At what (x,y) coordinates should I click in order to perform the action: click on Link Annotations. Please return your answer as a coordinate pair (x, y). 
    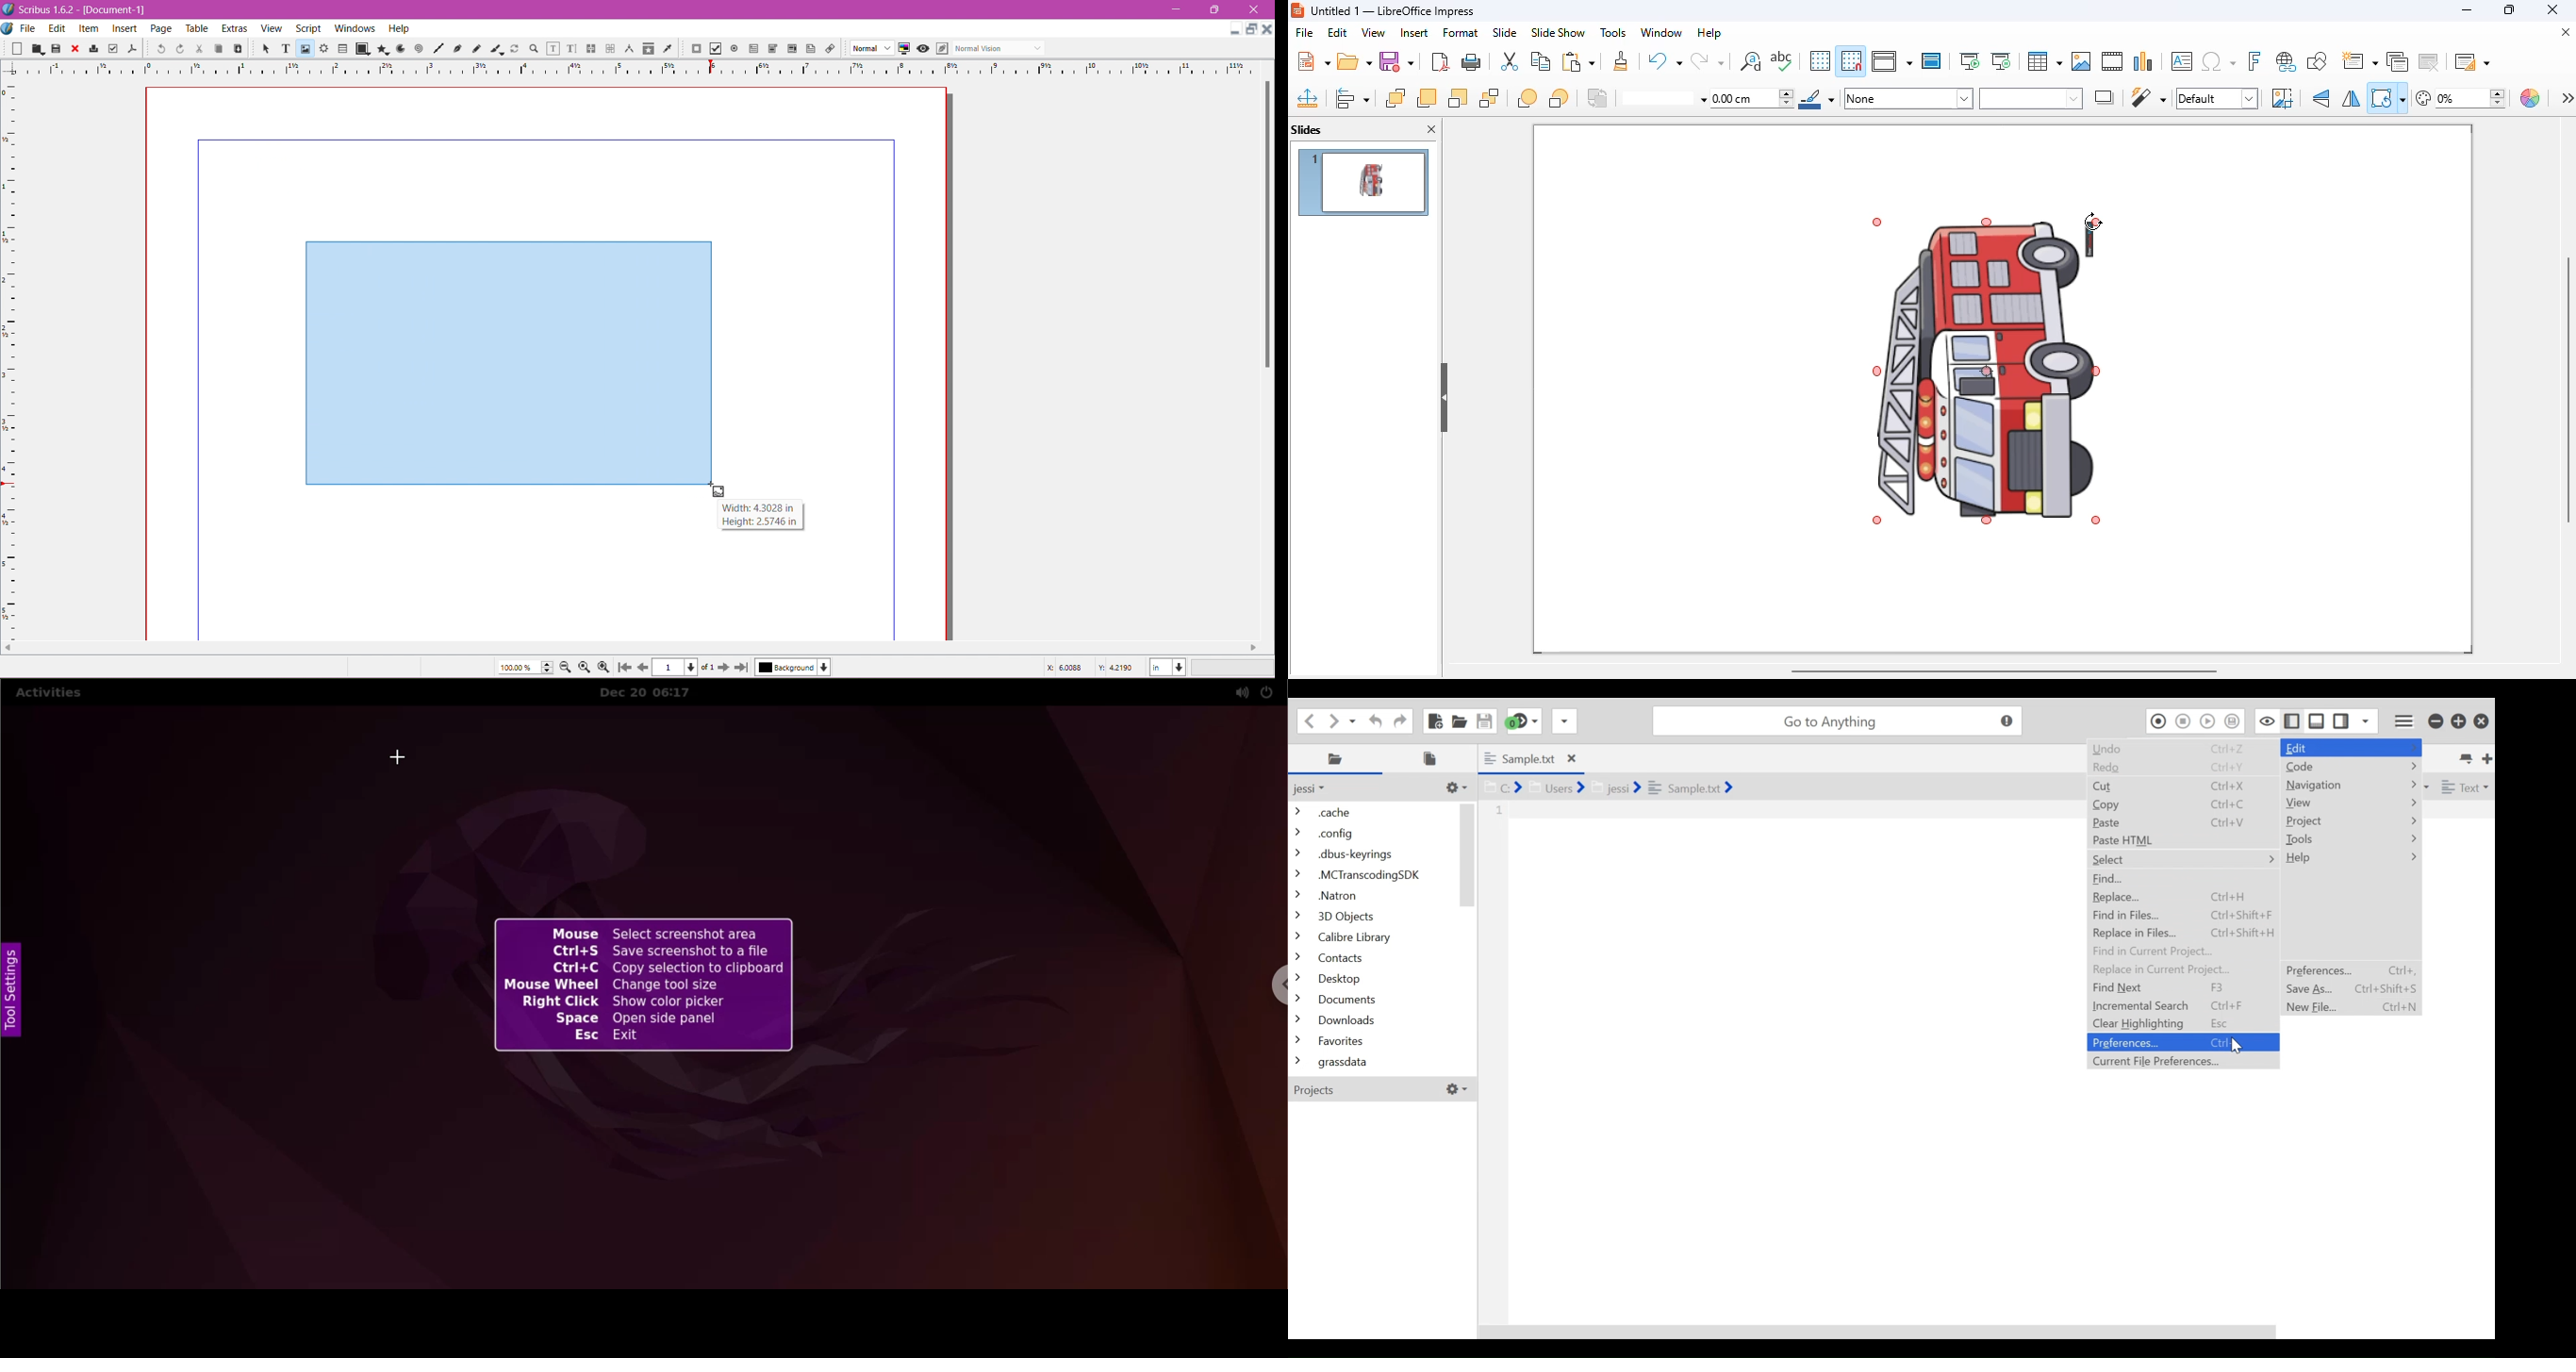
    Looking at the image, I should click on (830, 49).